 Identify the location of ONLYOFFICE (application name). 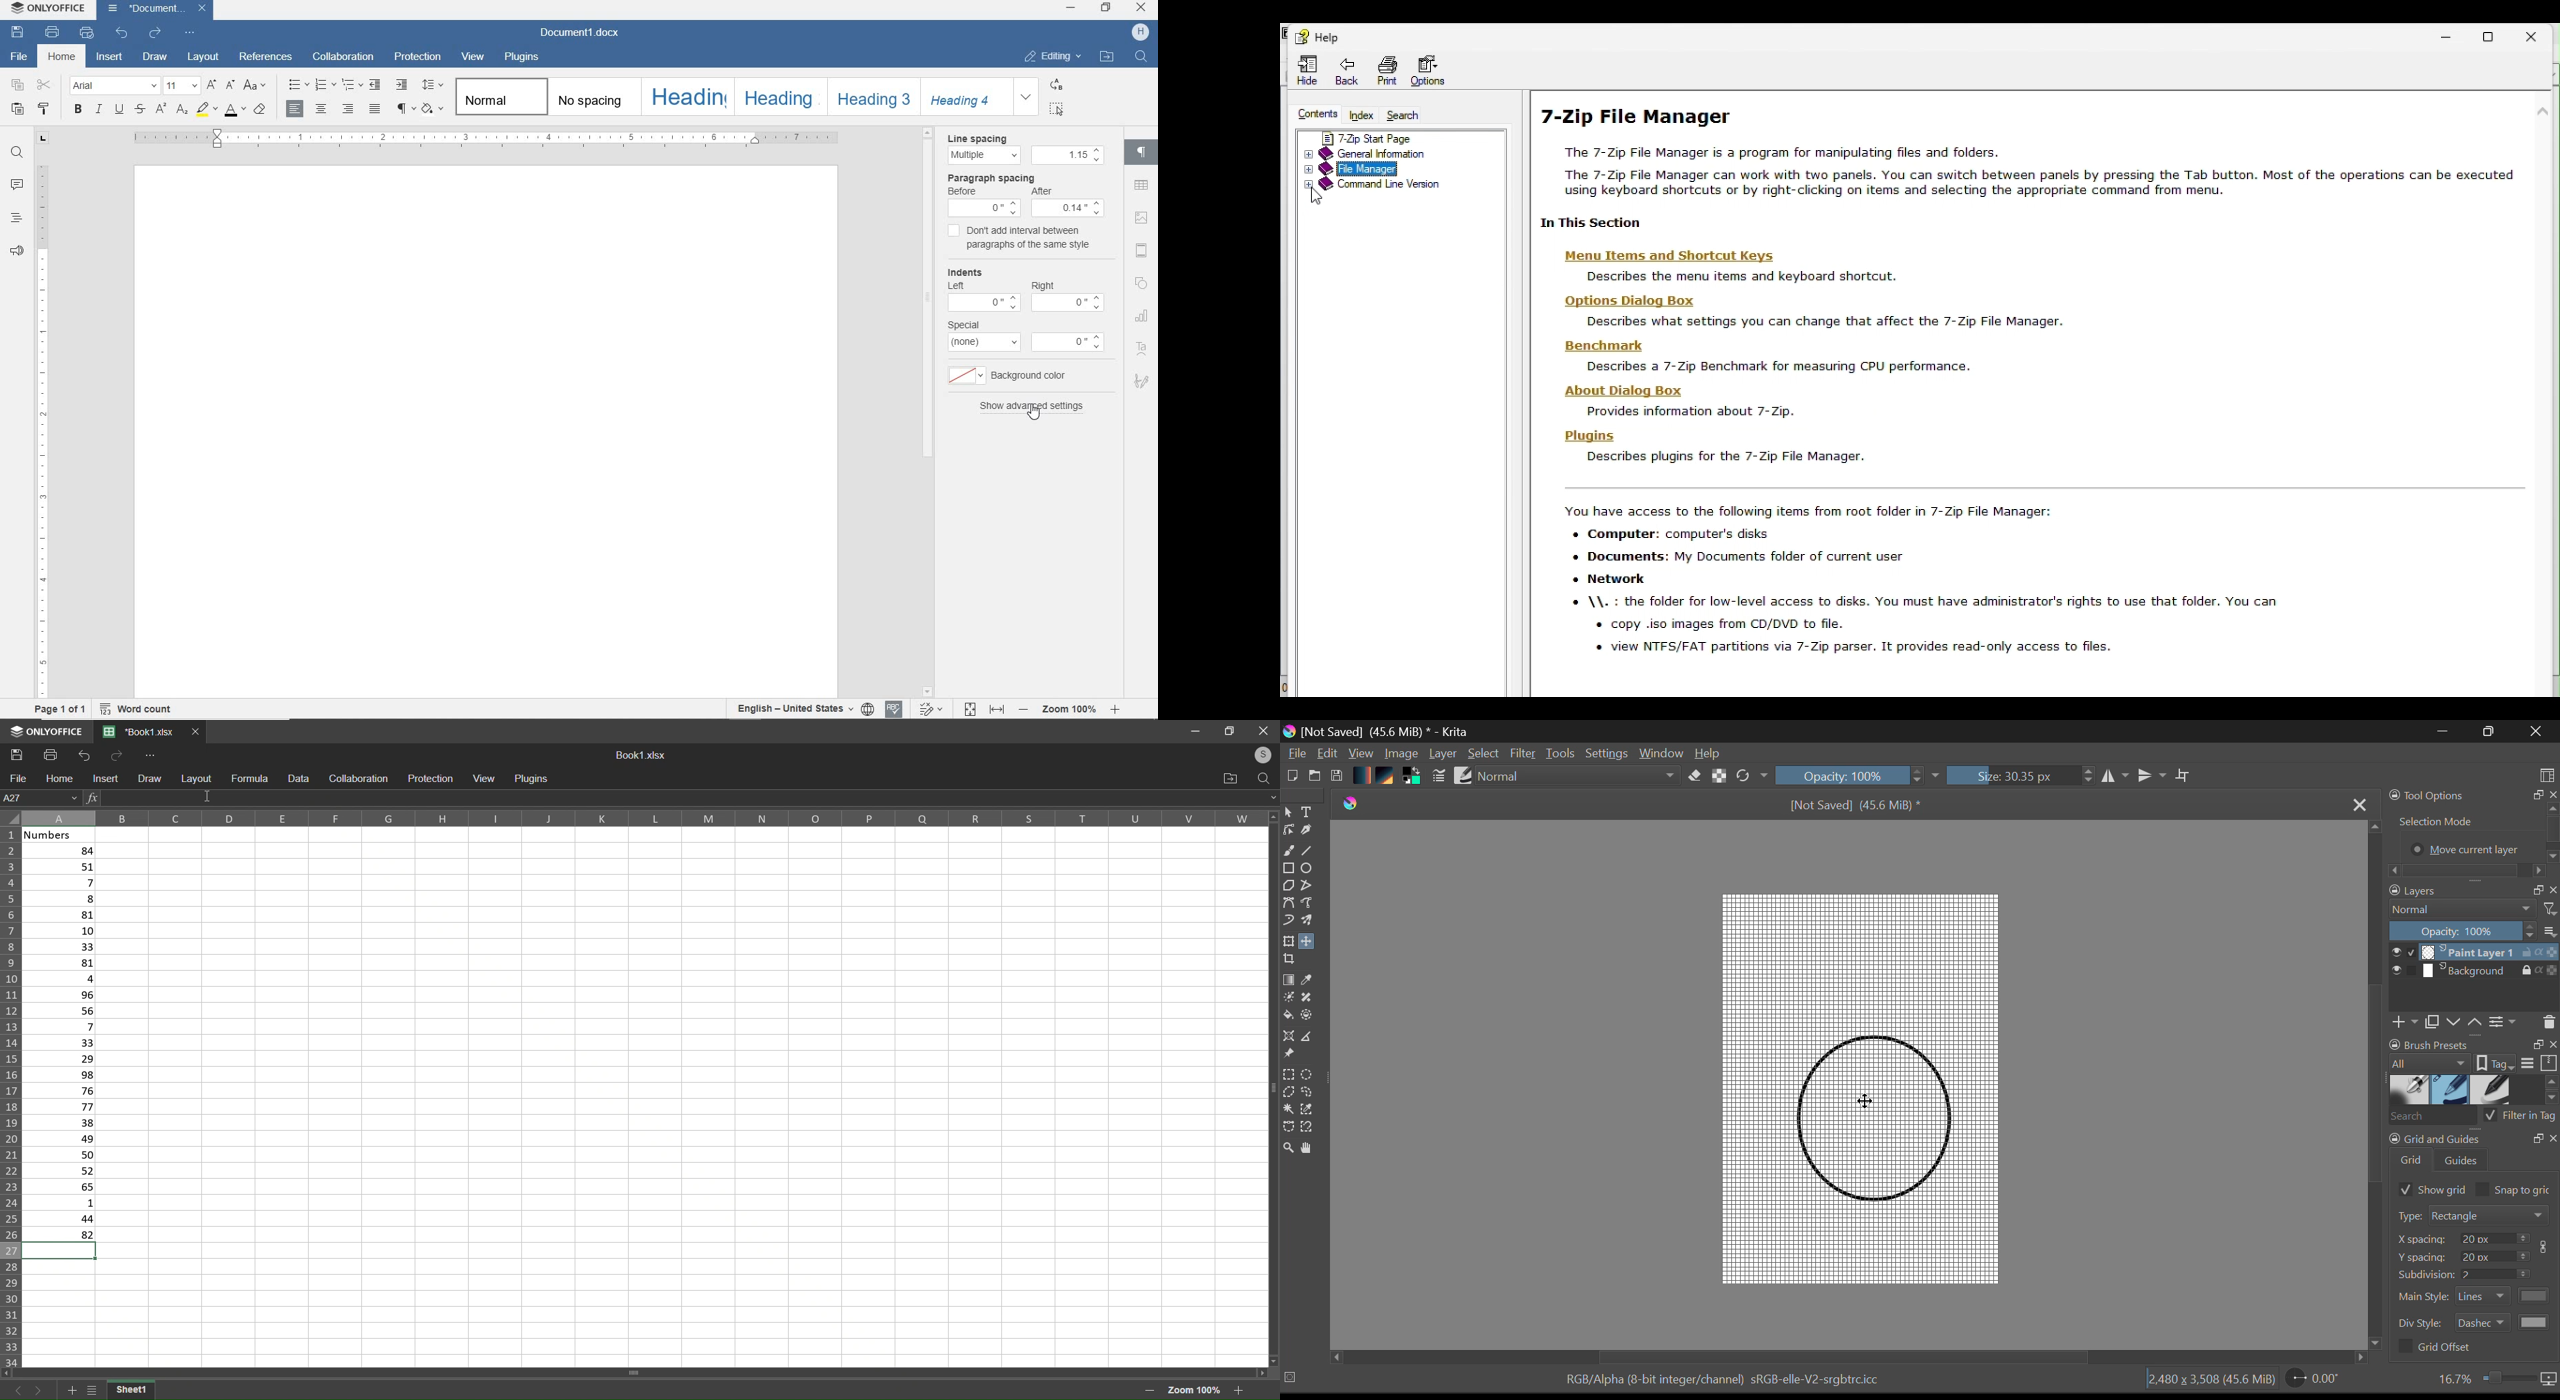
(52, 10).